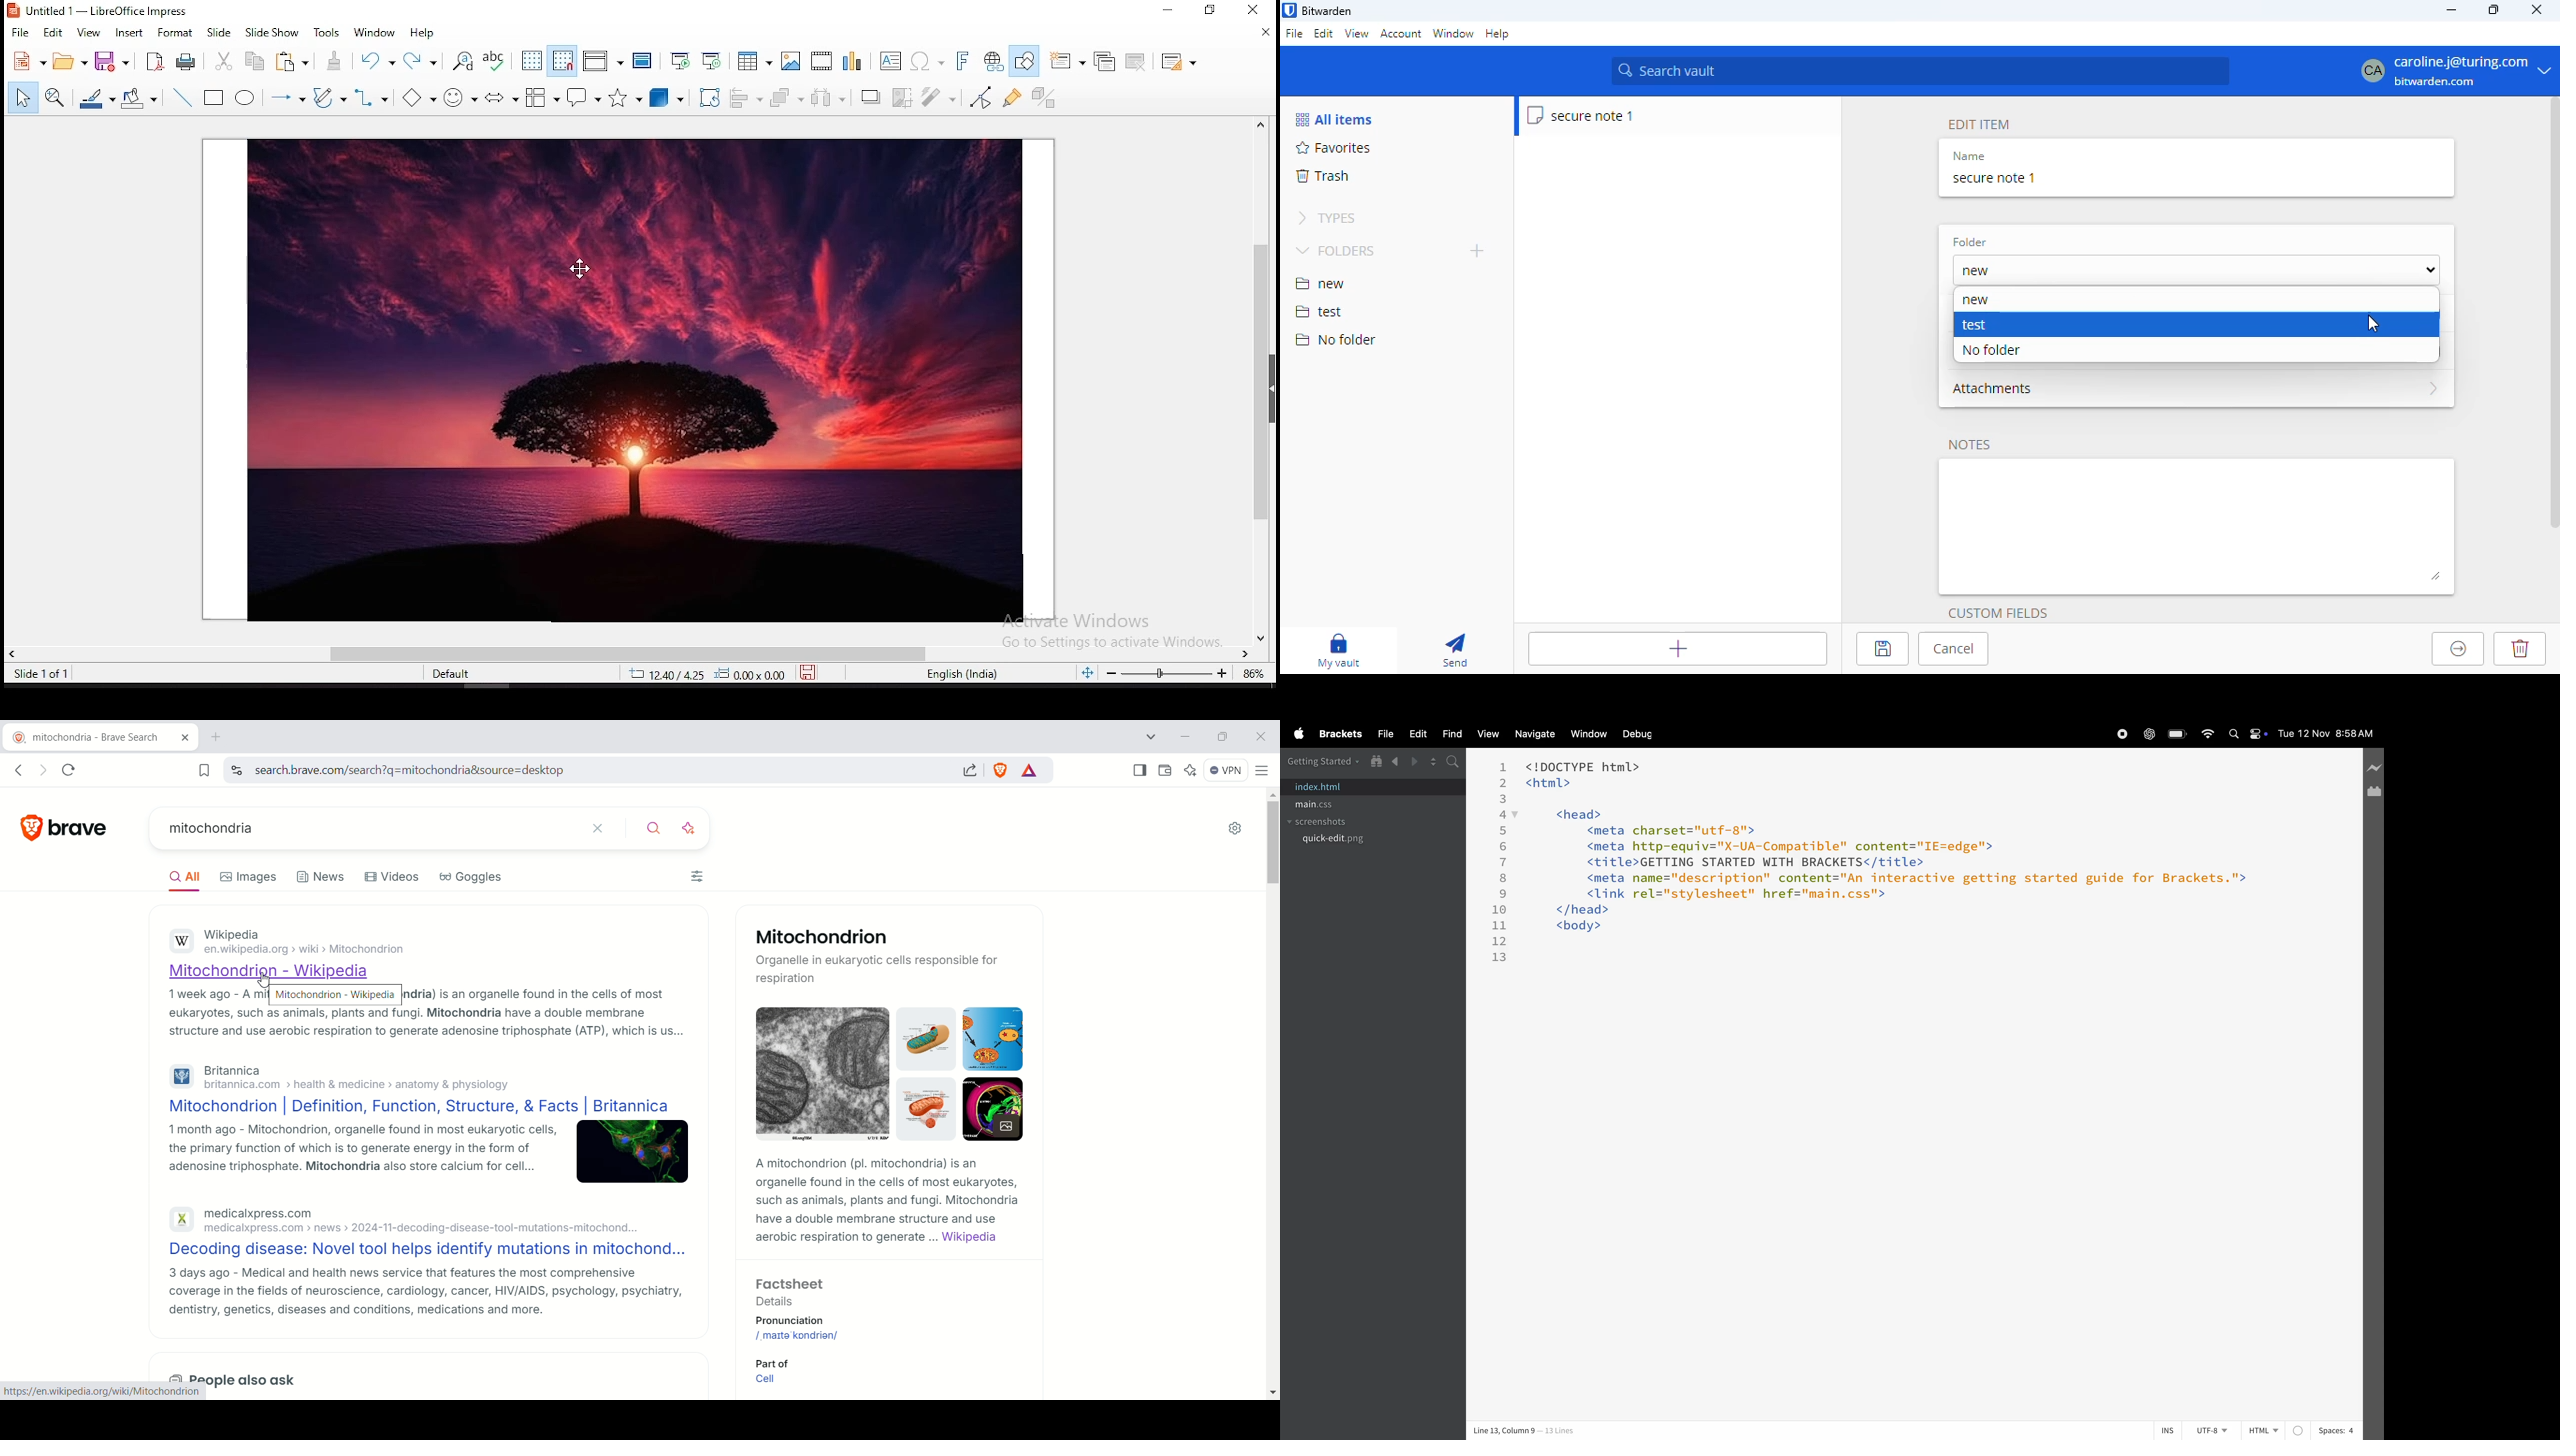 Image resolution: width=2576 pixels, height=1456 pixels. What do you see at coordinates (2448, 70) in the screenshot?
I see `profile` at bounding box center [2448, 70].